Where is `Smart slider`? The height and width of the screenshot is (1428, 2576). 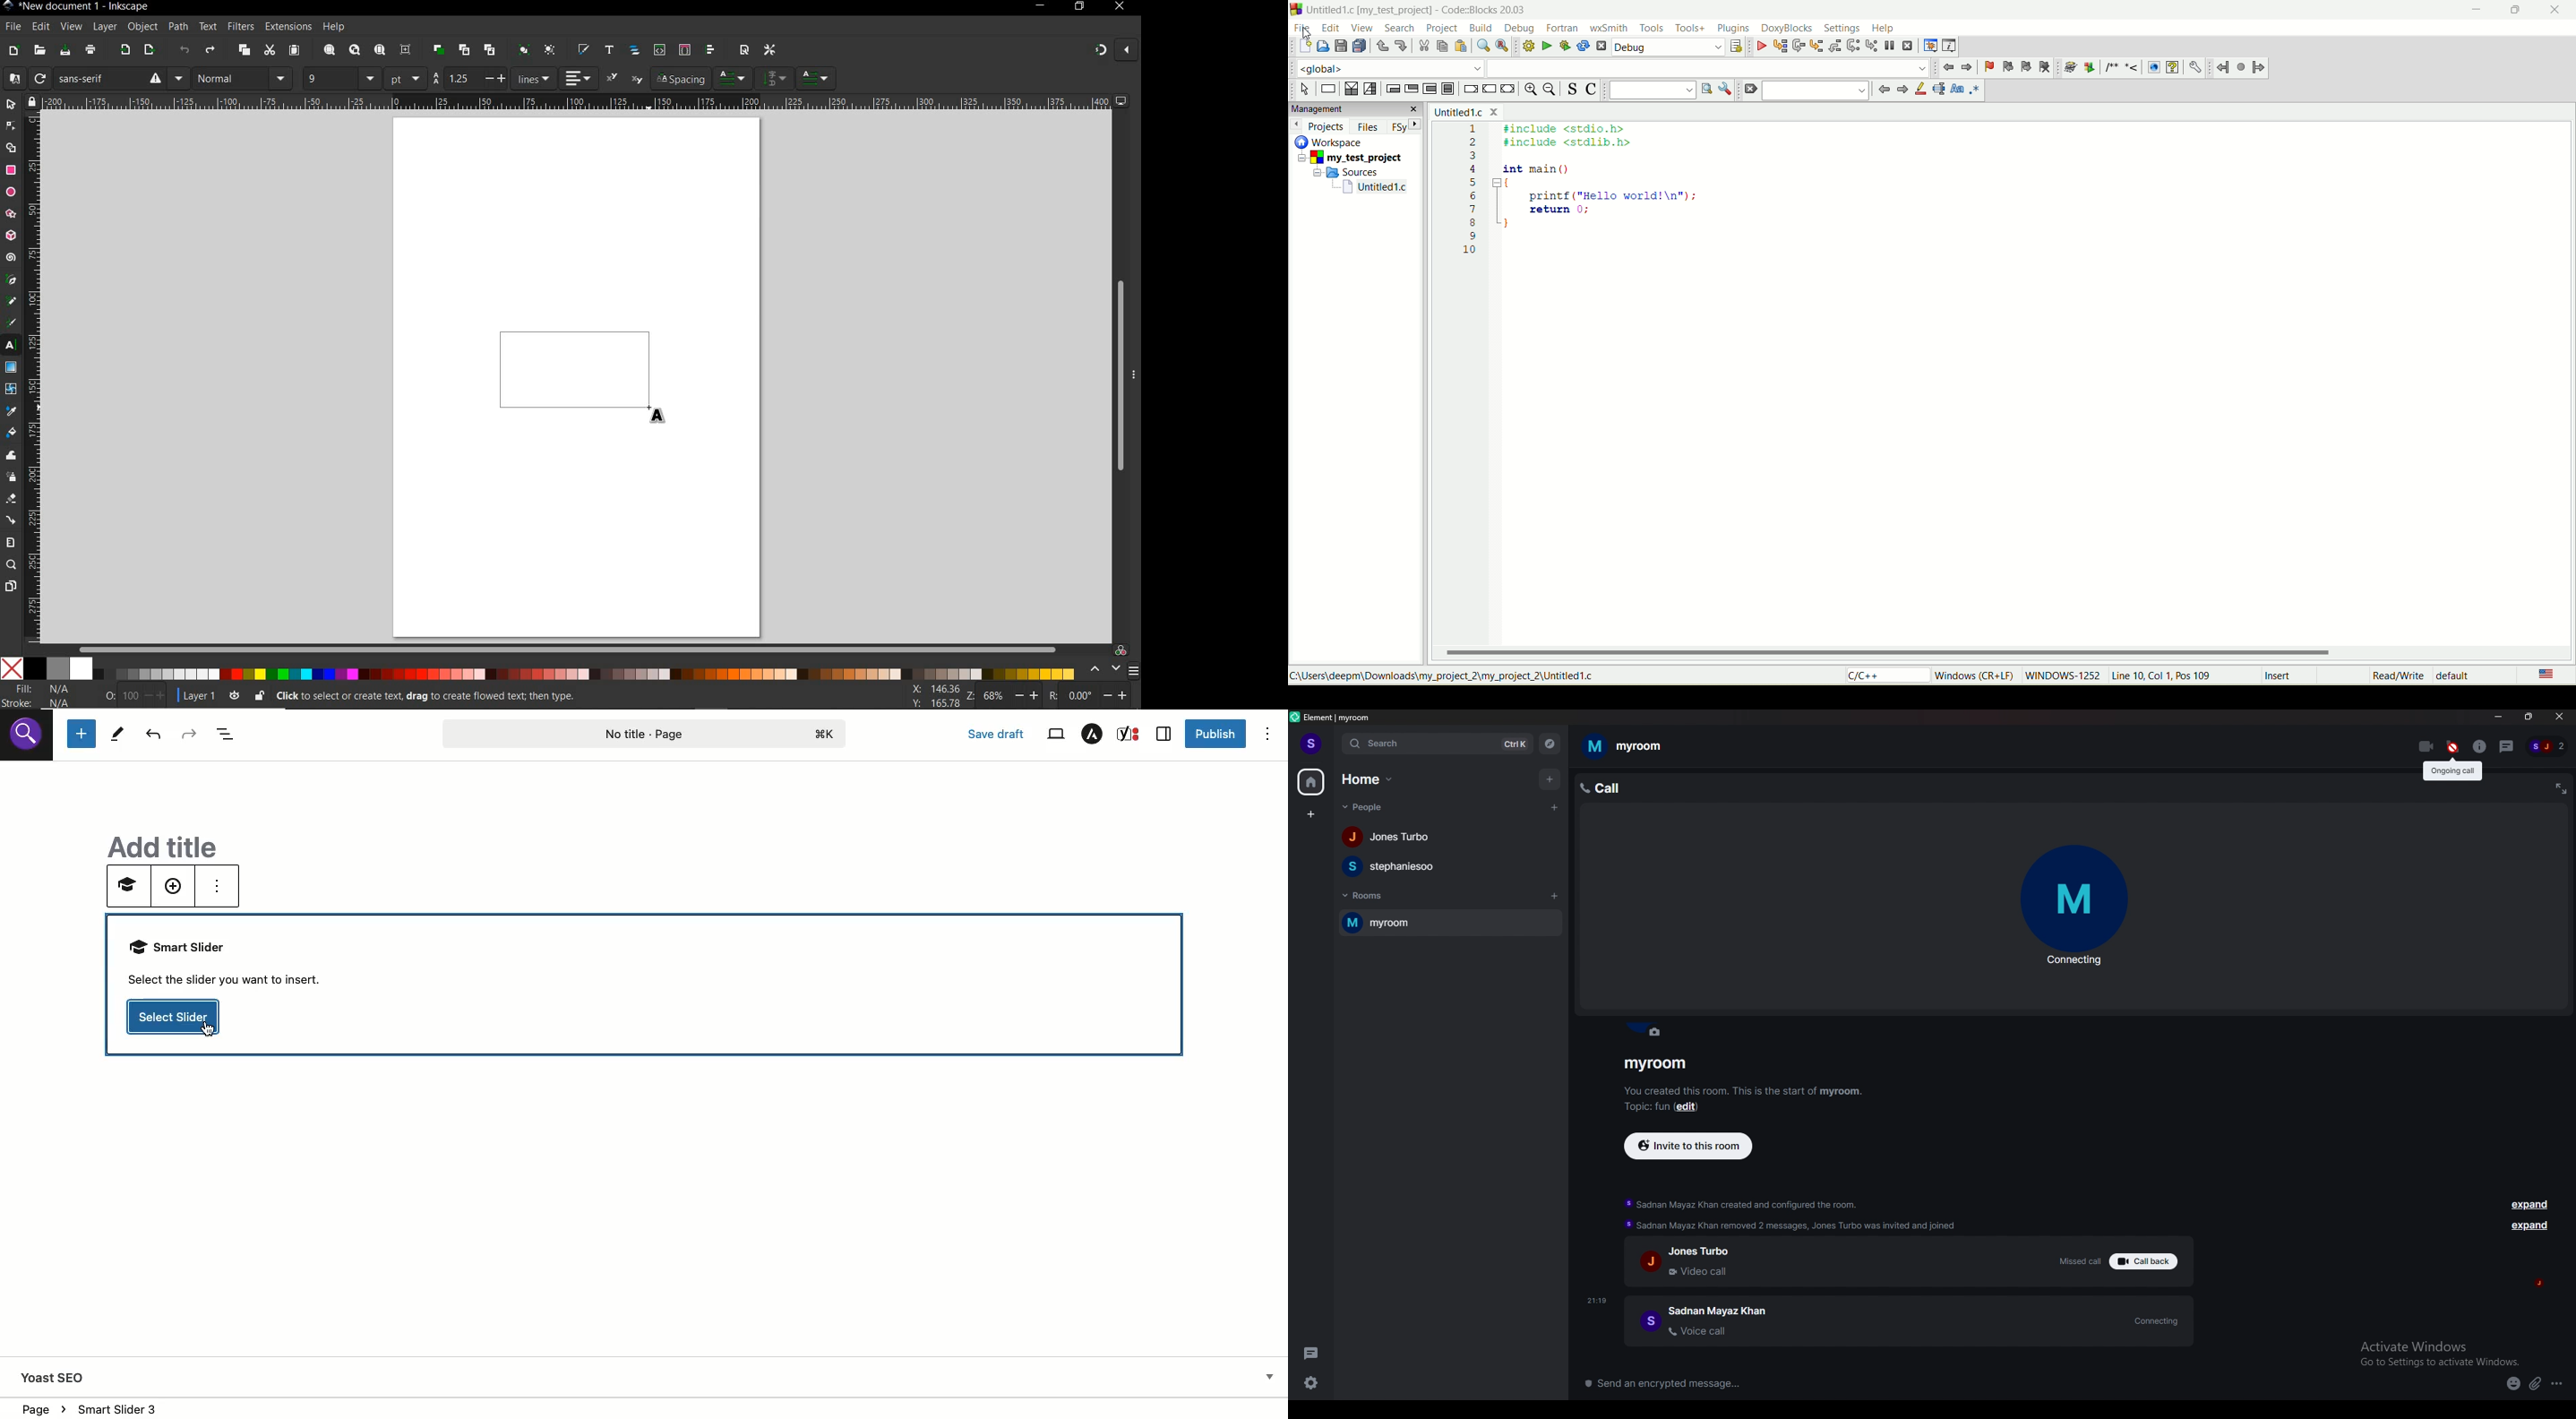
Smart slider is located at coordinates (234, 964).